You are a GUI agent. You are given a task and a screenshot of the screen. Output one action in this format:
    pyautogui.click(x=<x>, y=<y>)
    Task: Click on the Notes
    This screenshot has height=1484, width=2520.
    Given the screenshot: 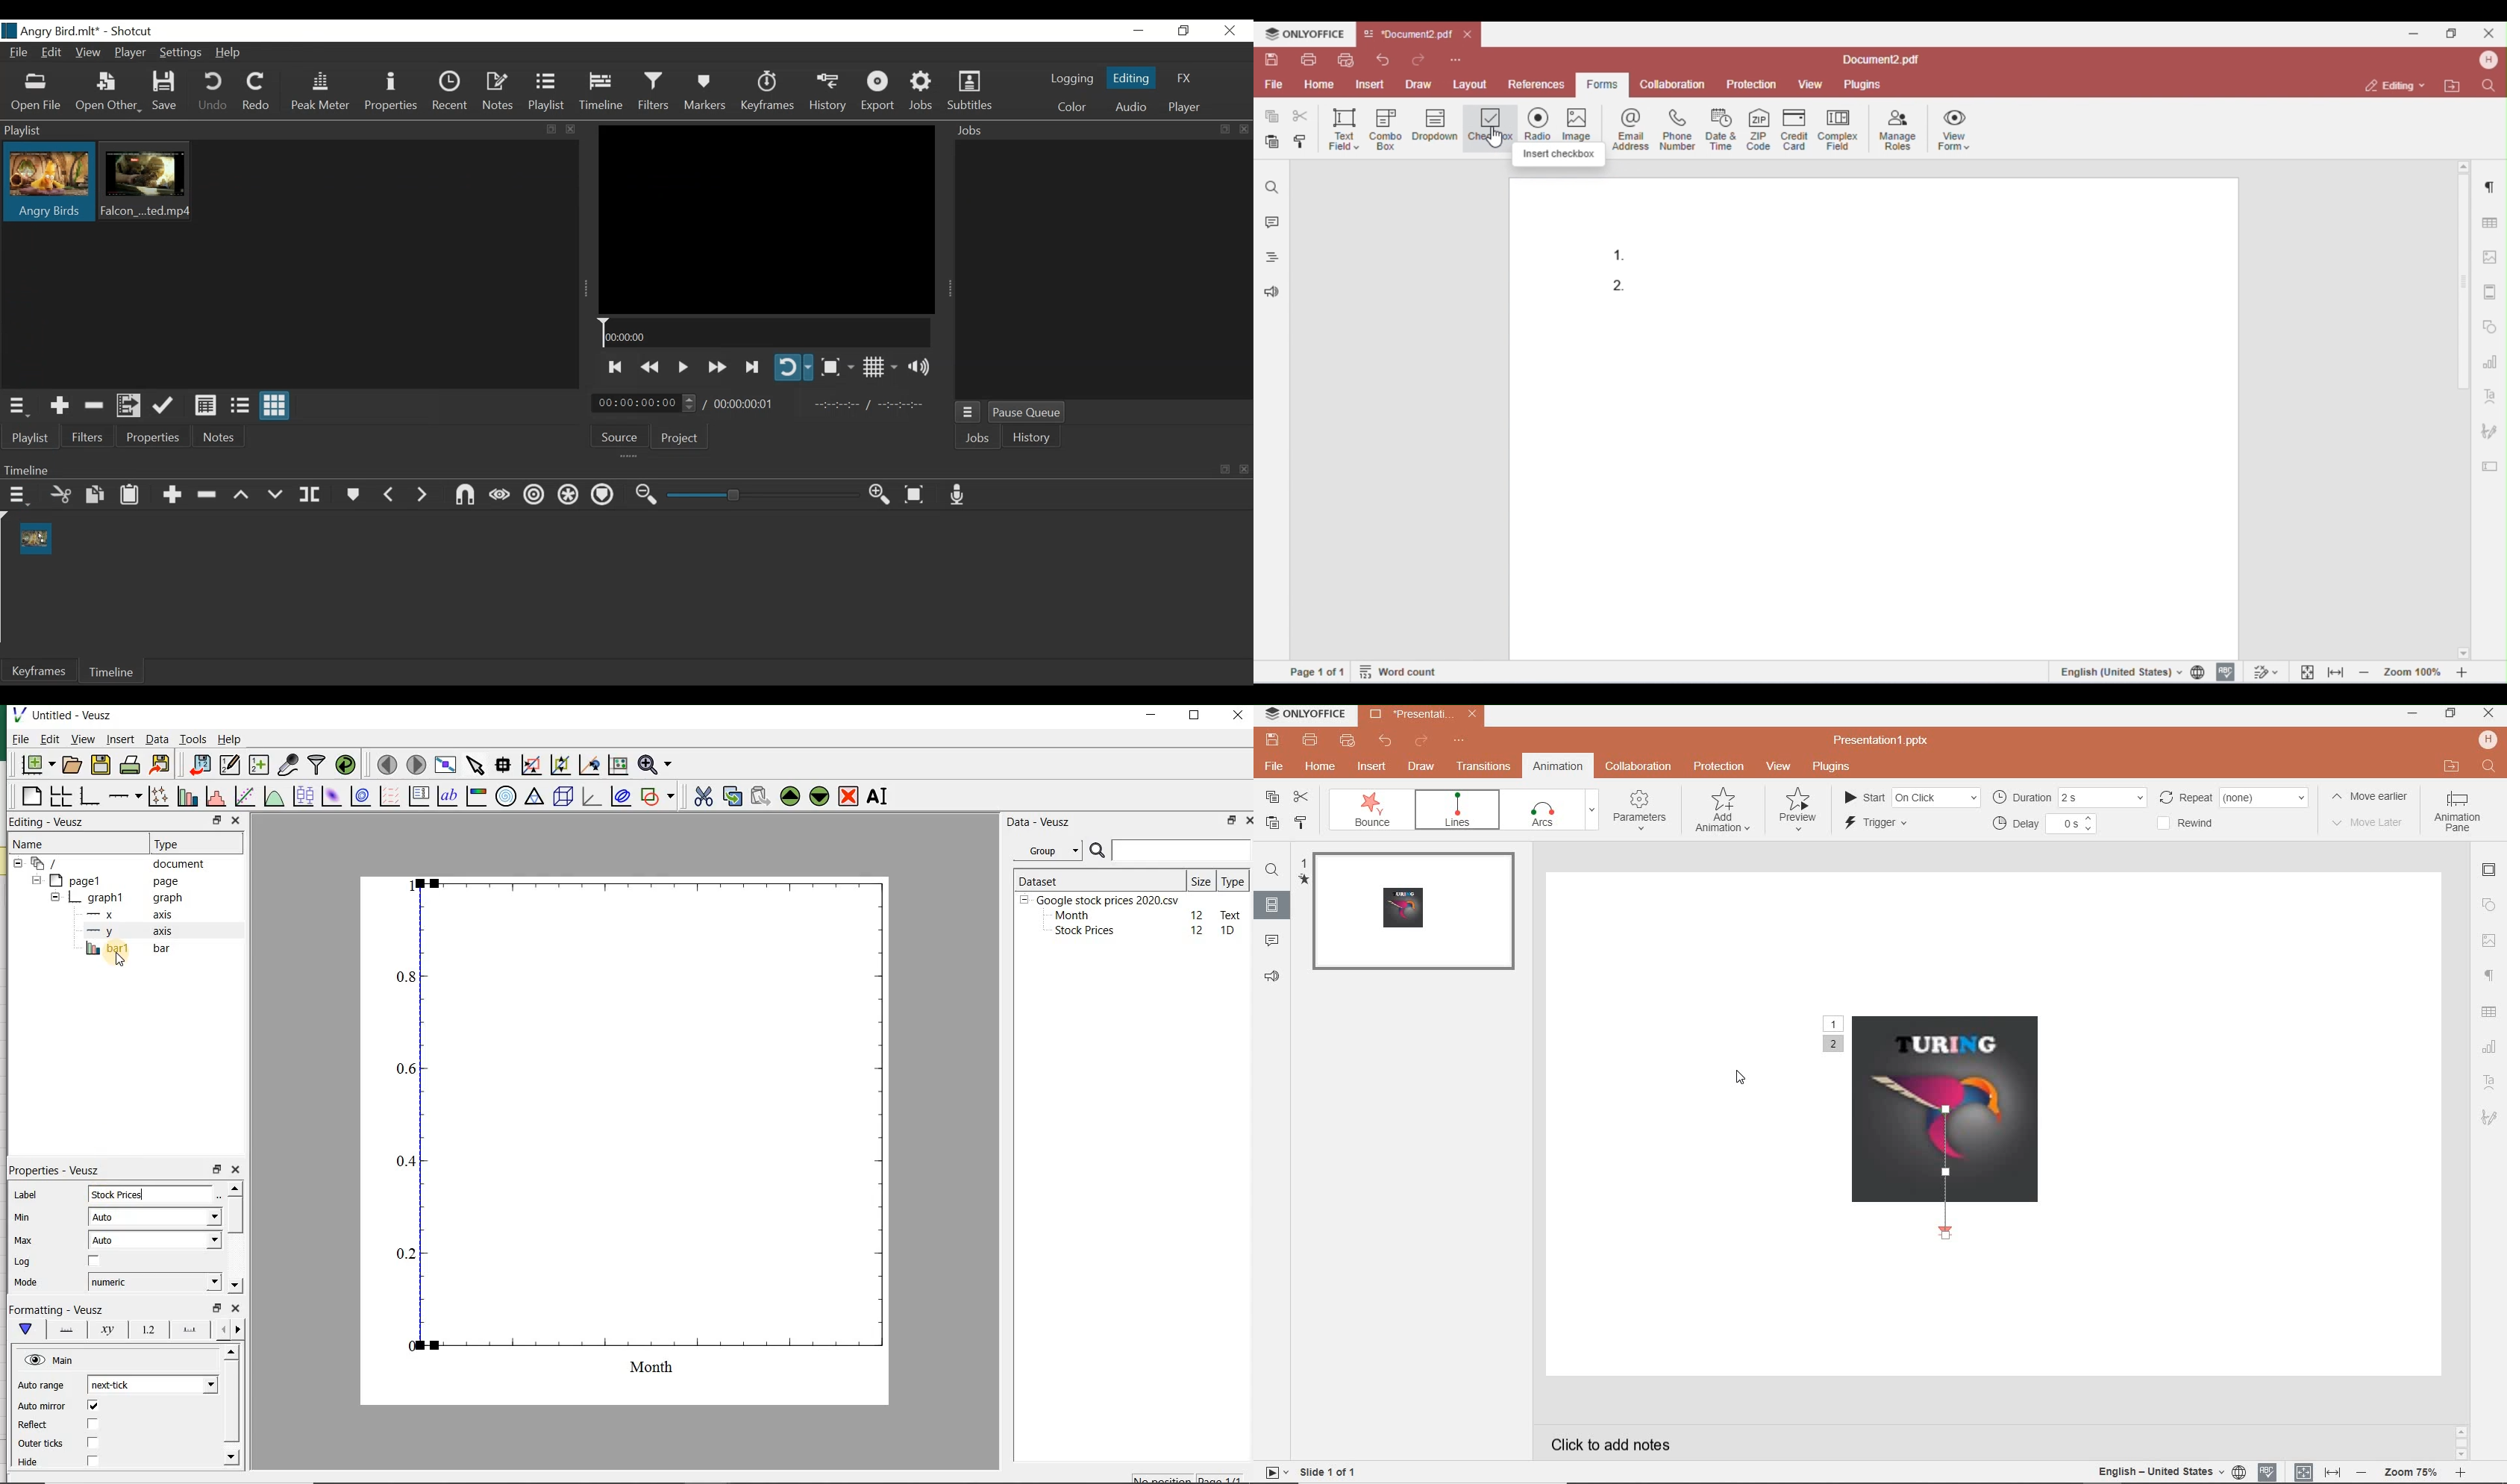 What is the action you would take?
    pyautogui.click(x=221, y=439)
    